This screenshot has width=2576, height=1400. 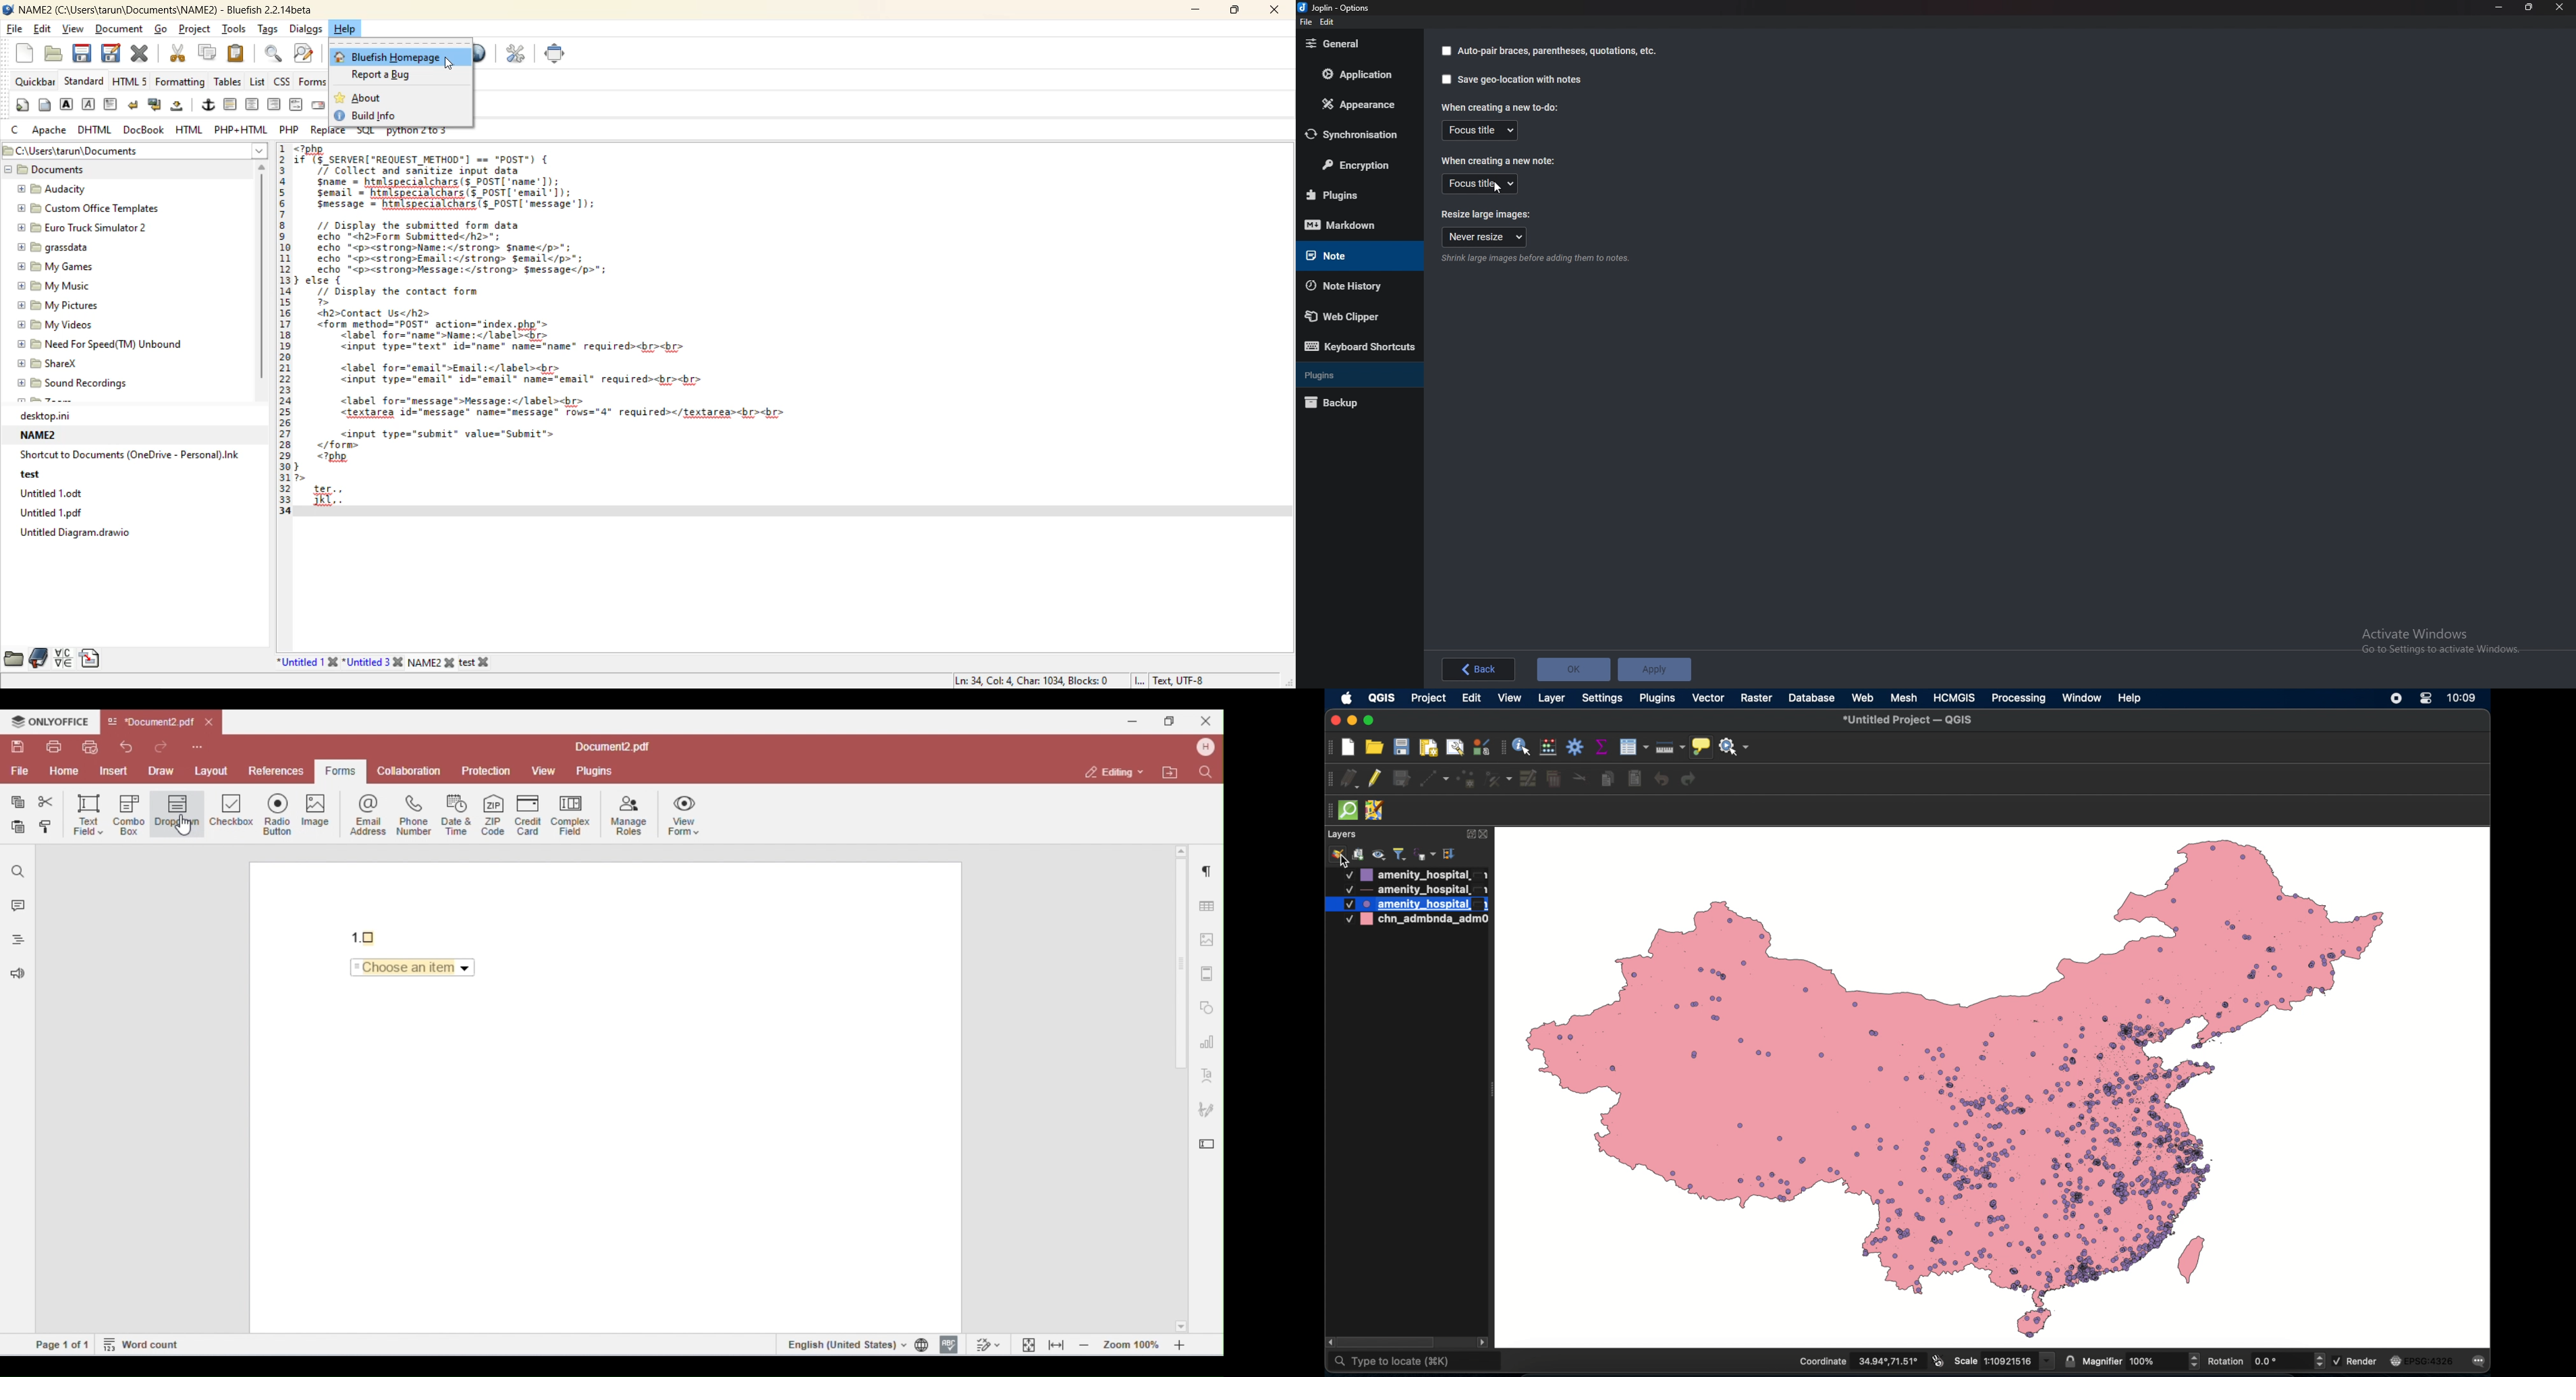 I want to click on Text, UTF-8, so click(x=1173, y=680).